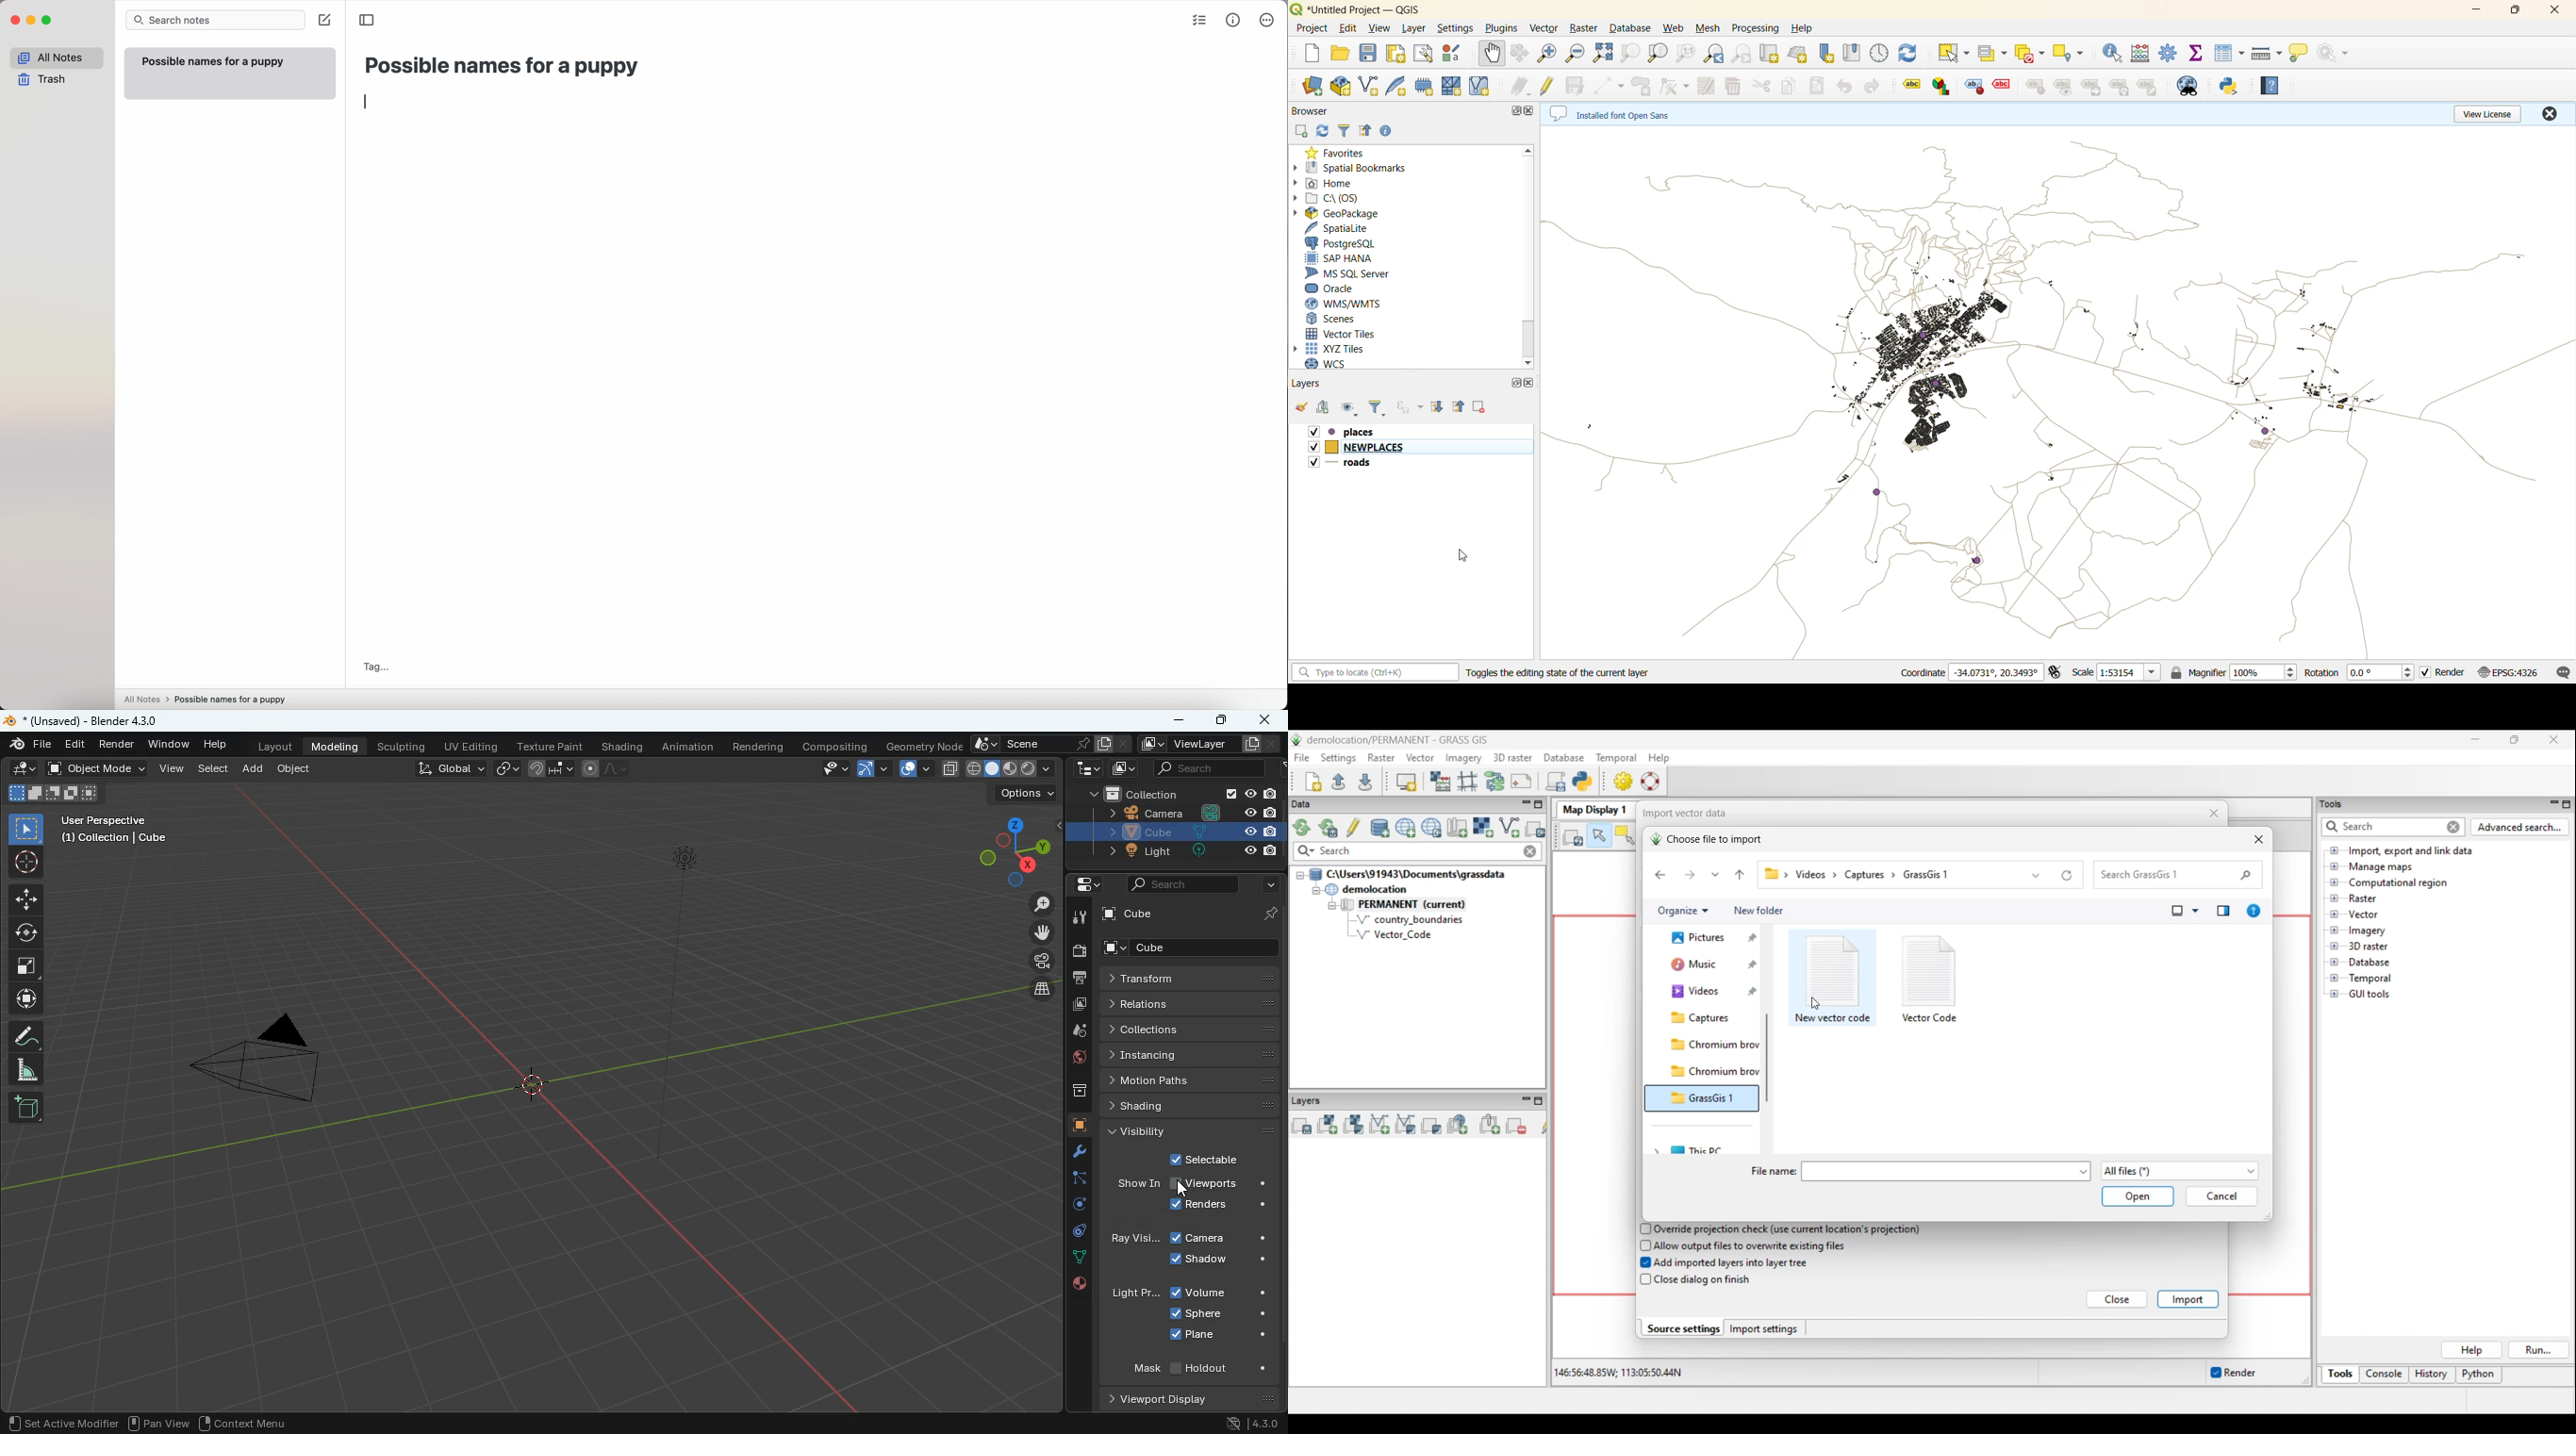 The image size is (2576, 1456). Describe the element at coordinates (1329, 182) in the screenshot. I see `home` at that location.